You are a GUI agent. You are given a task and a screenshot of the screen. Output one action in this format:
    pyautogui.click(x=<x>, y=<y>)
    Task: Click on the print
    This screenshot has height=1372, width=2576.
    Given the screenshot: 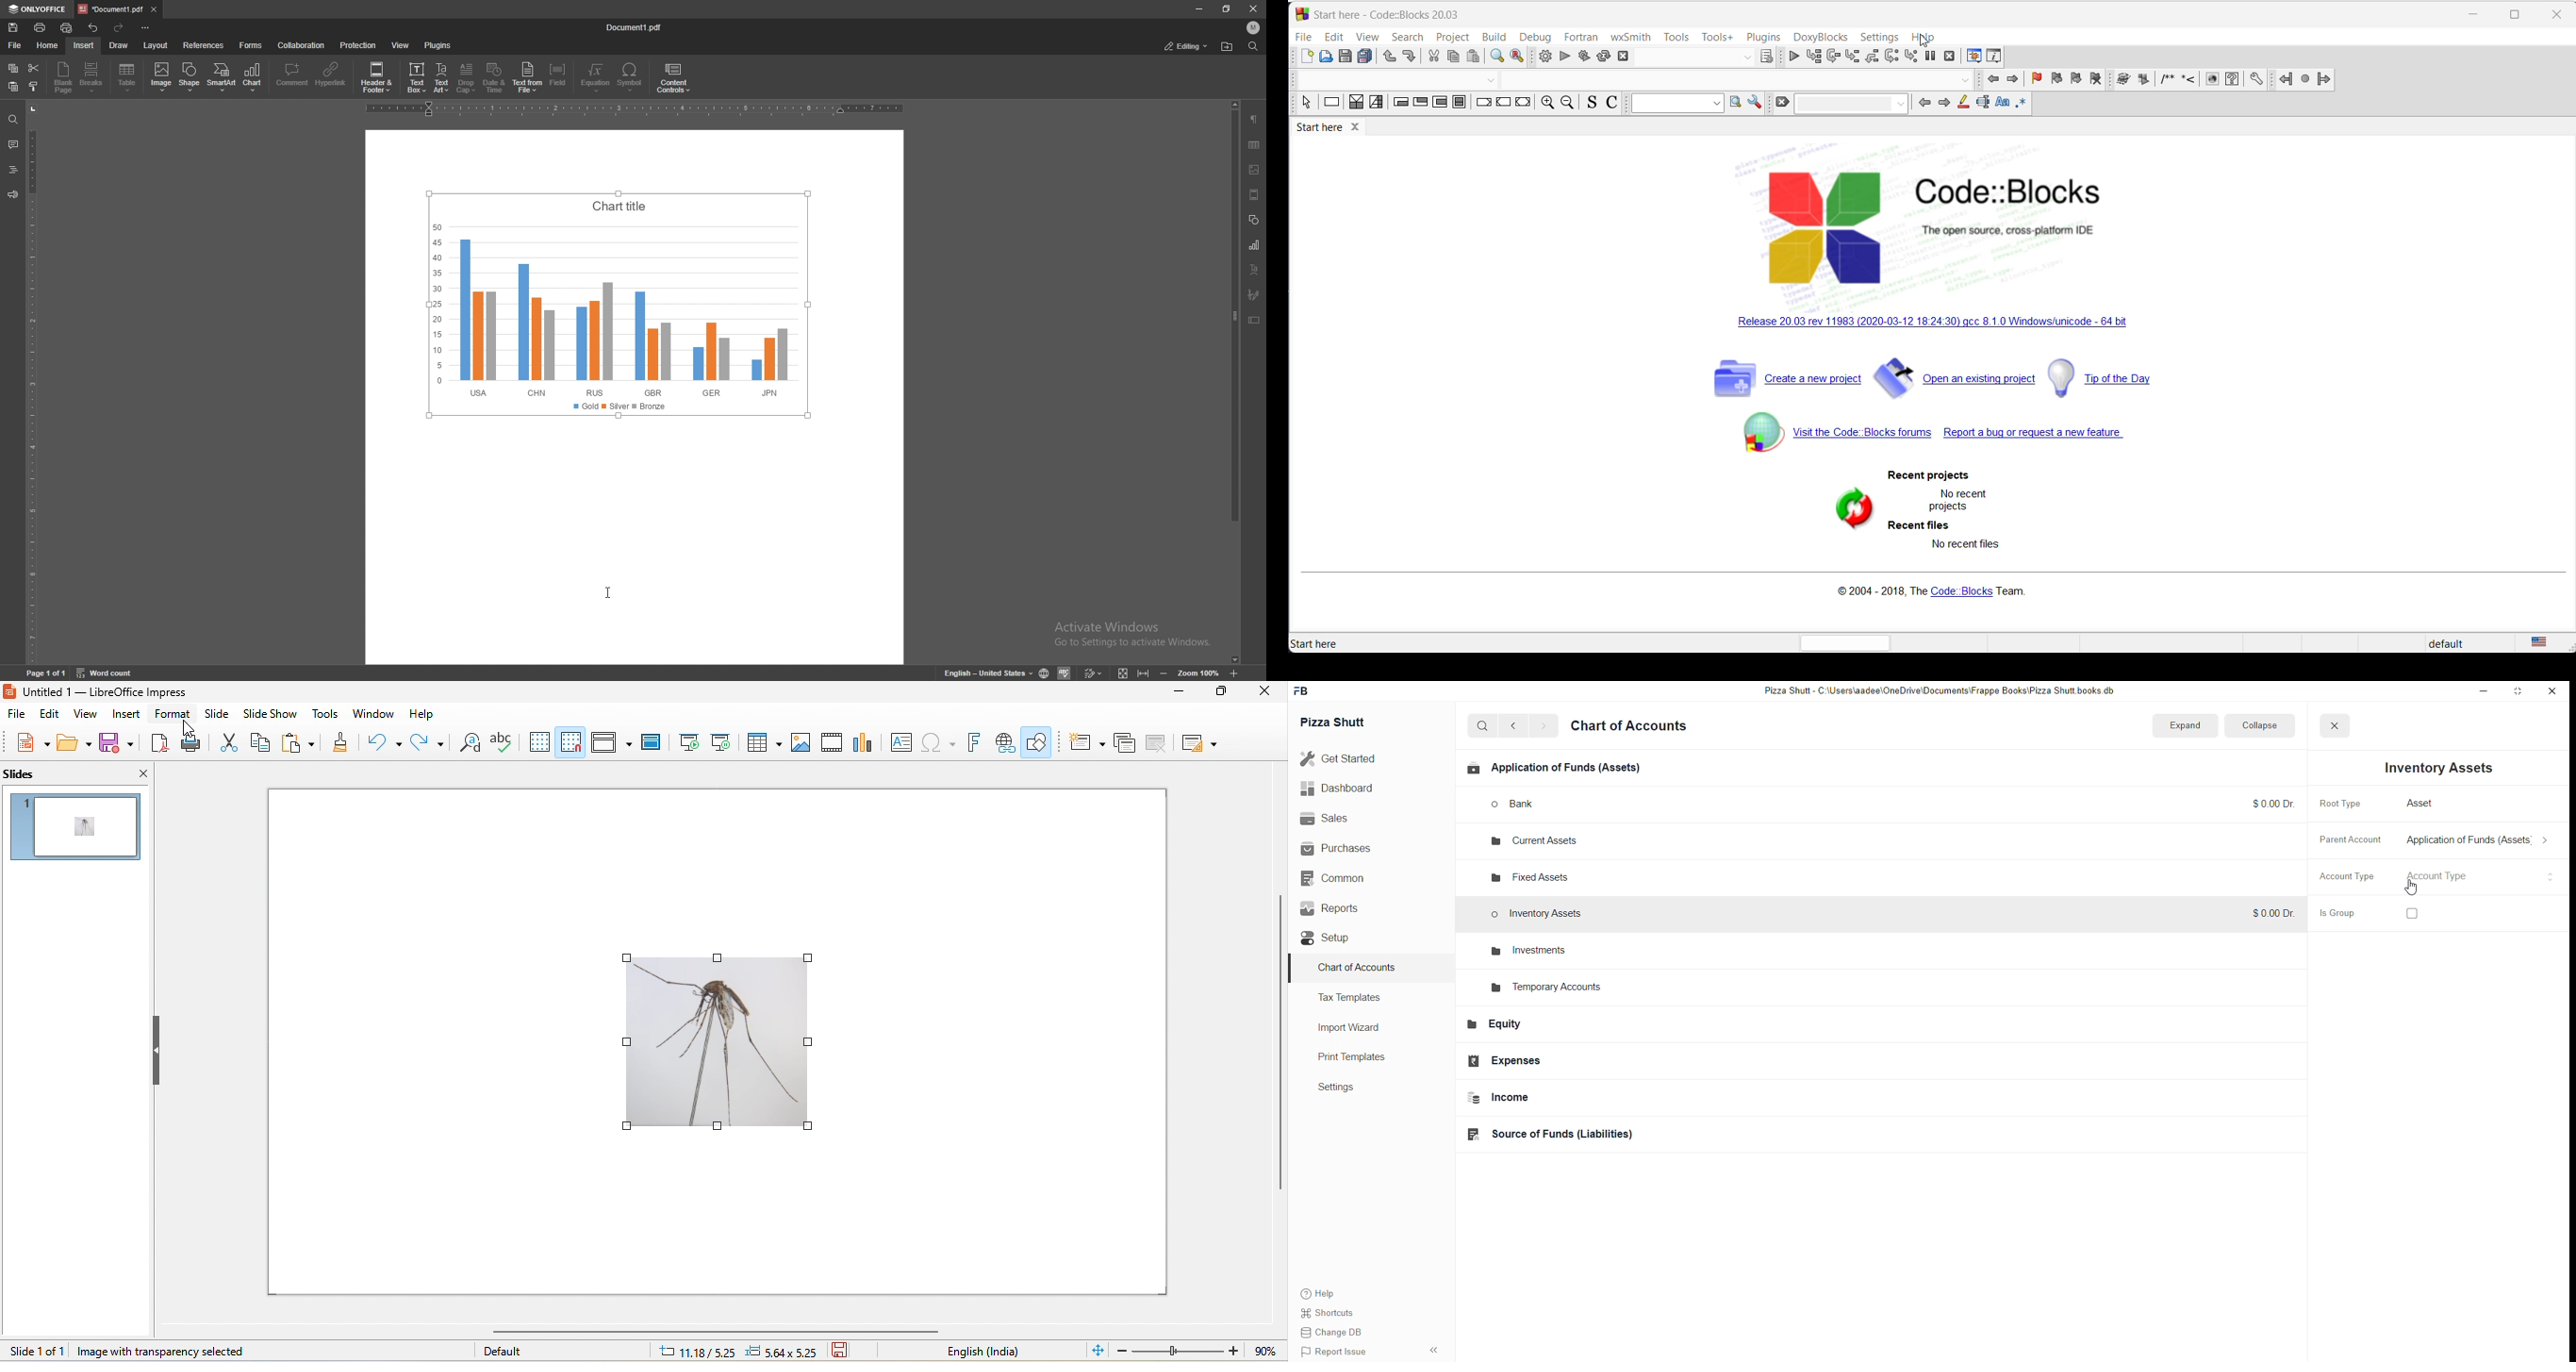 What is the action you would take?
    pyautogui.click(x=192, y=742)
    